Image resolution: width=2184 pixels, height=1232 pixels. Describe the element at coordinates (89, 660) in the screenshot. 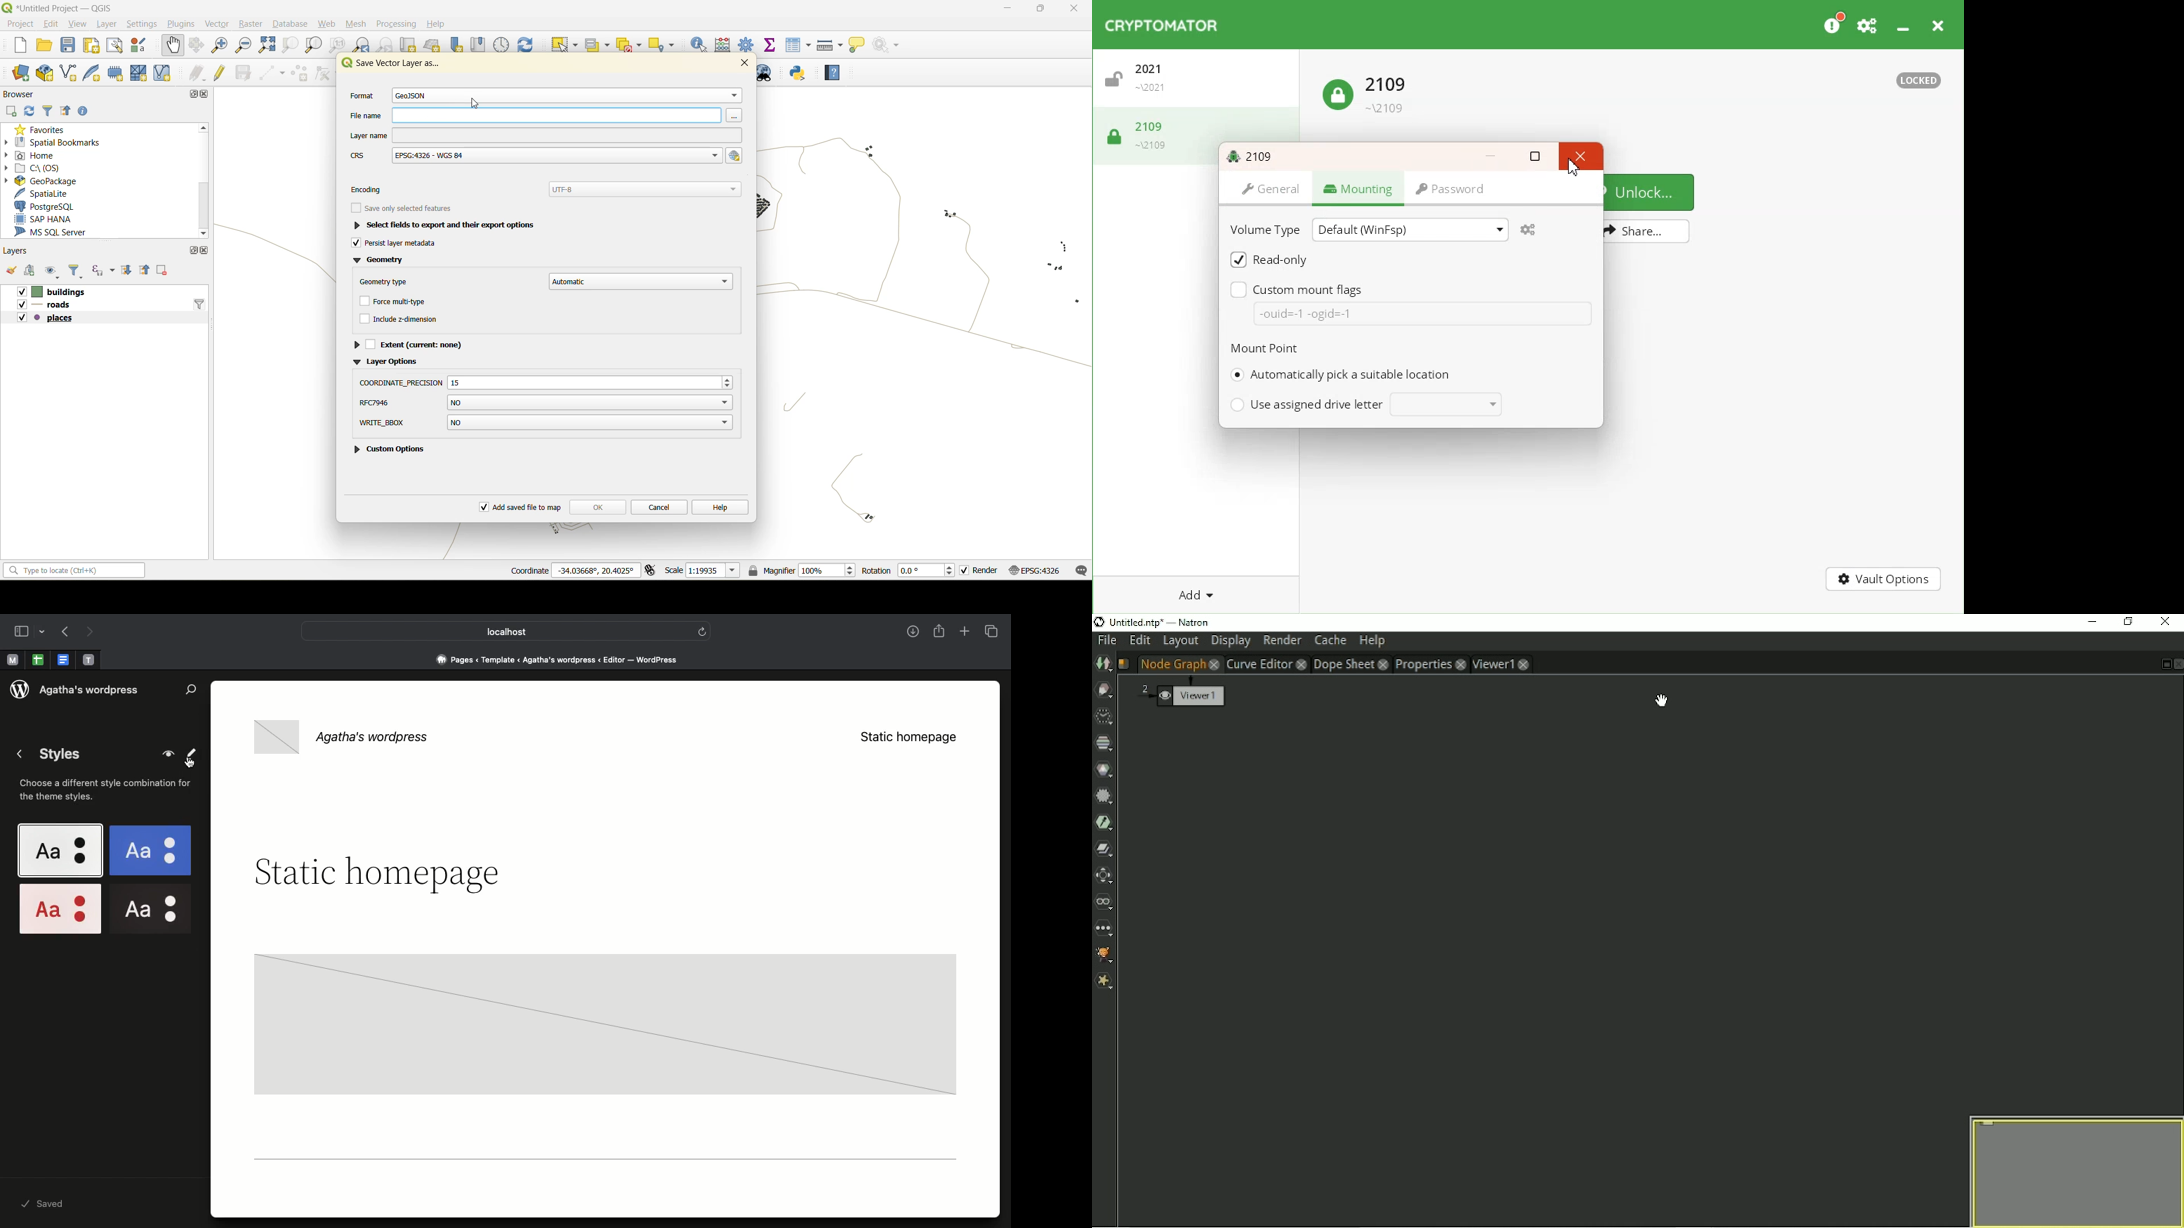

I see `Pinned tab` at that location.